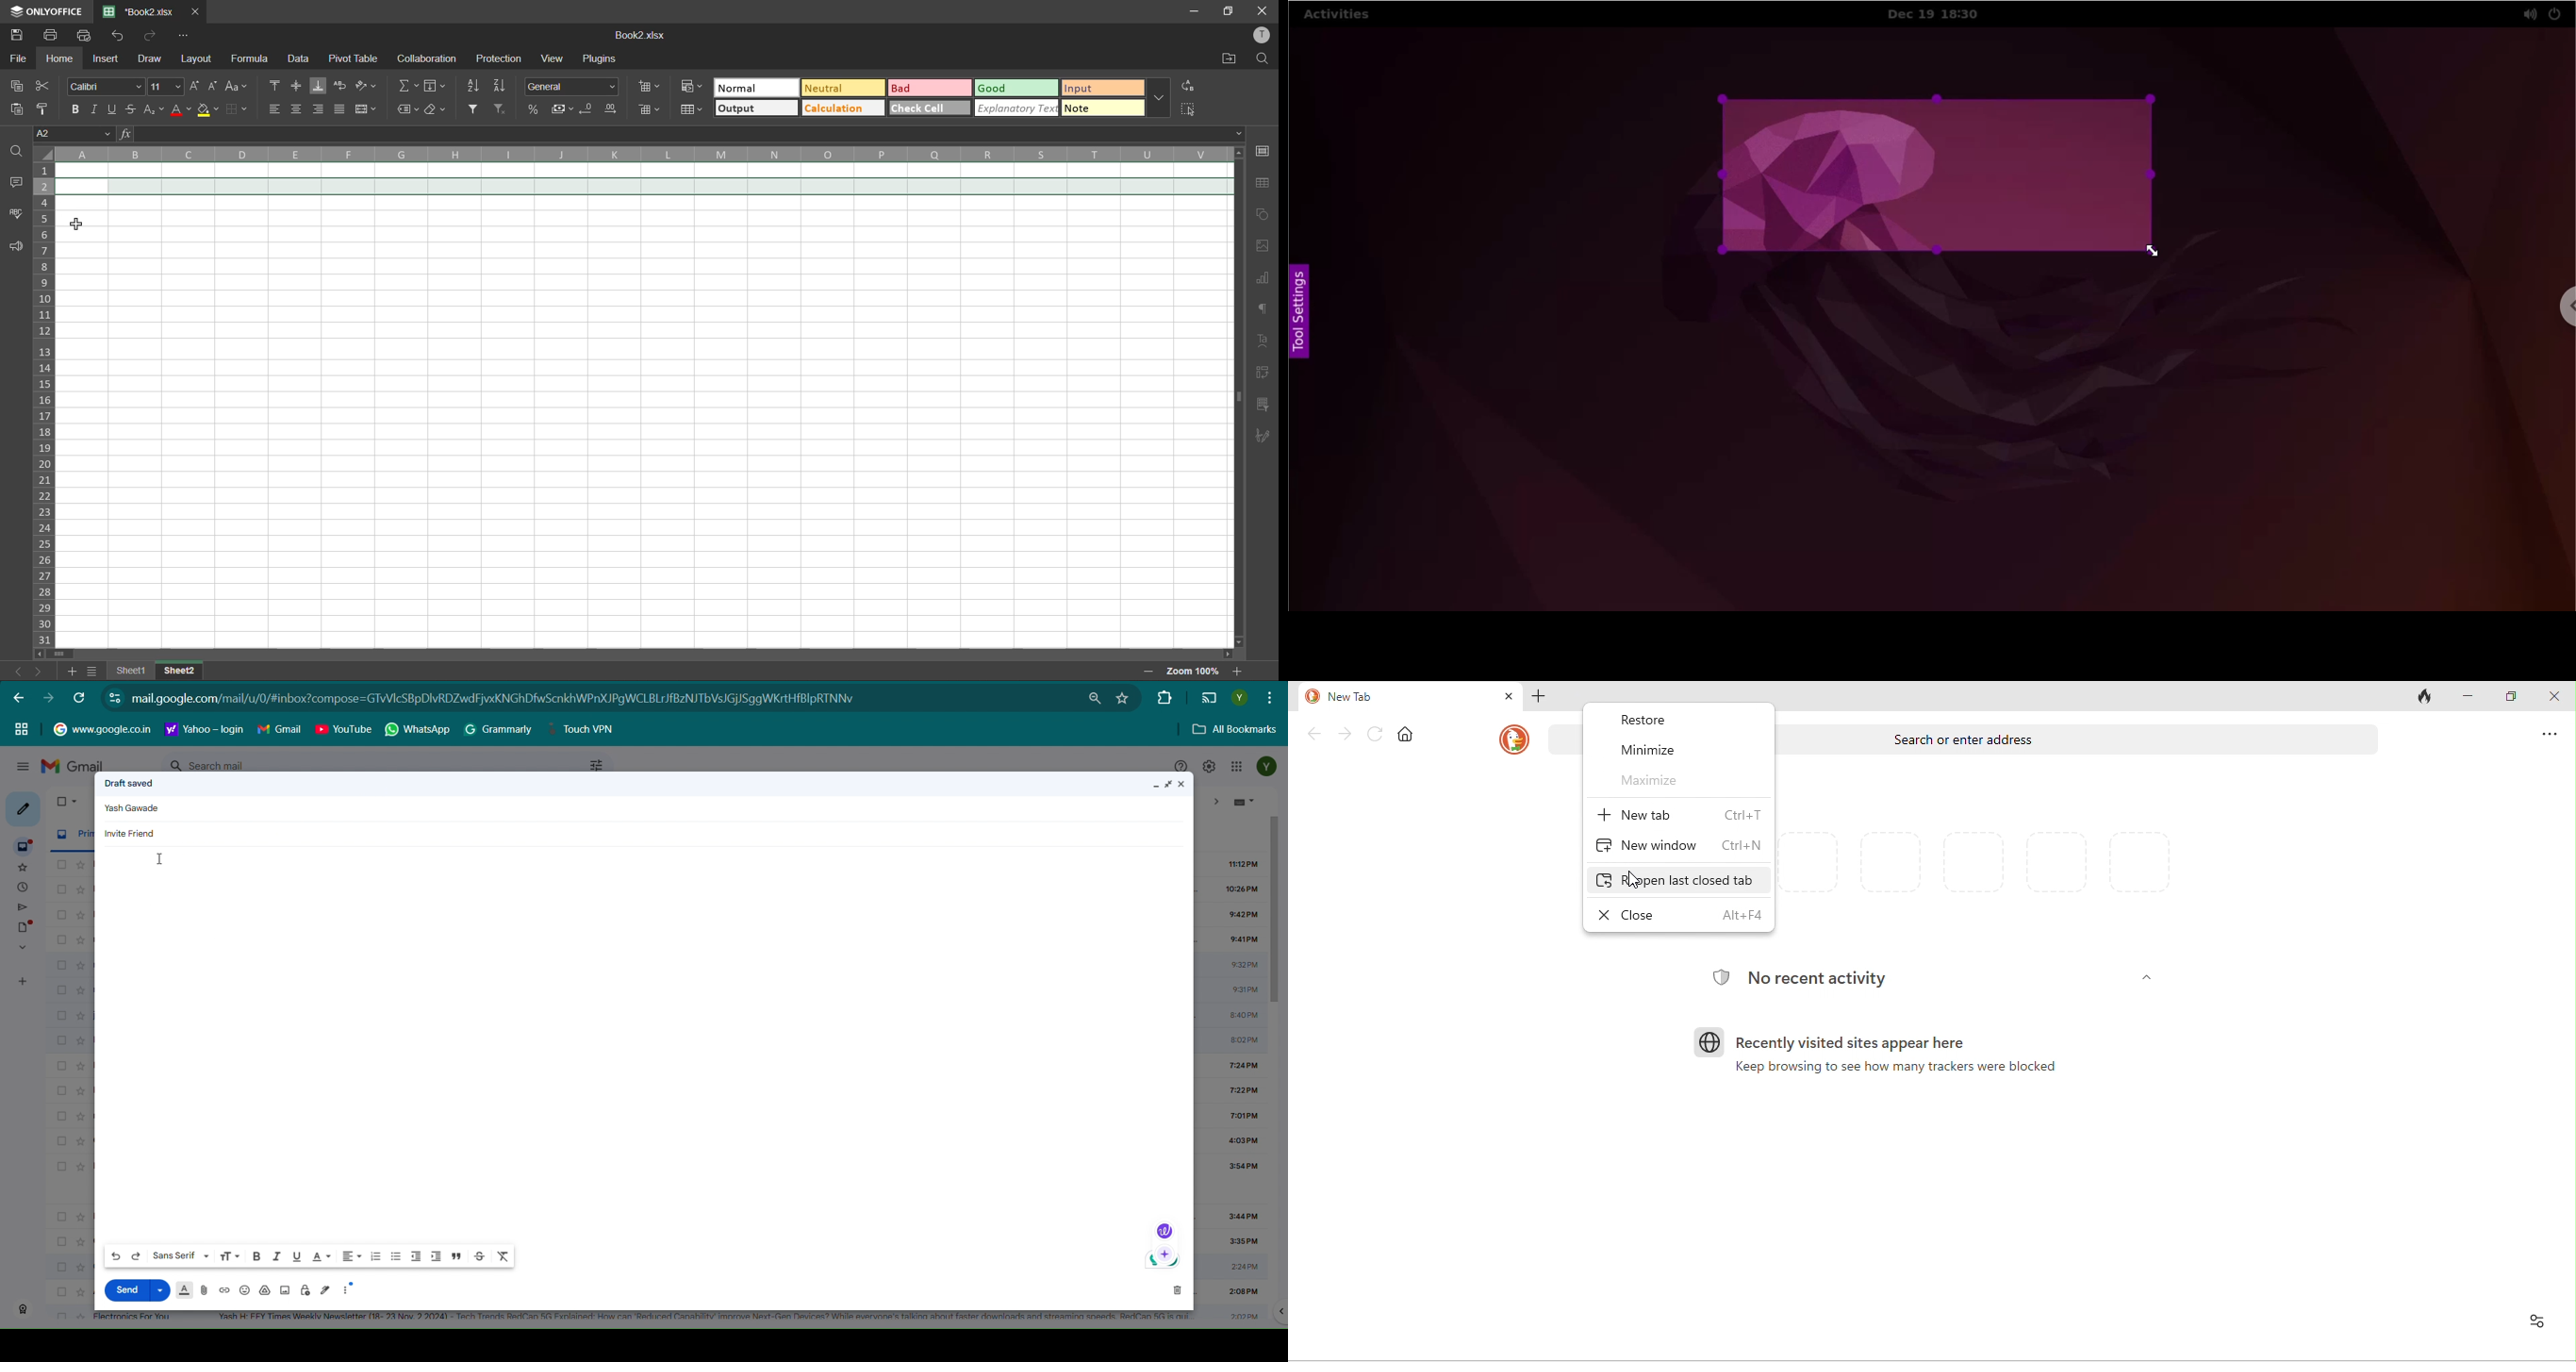 The image size is (2576, 1372). Describe the element at coordinates (1262, 152) in the screenshot. I see `cell settings` at that location.